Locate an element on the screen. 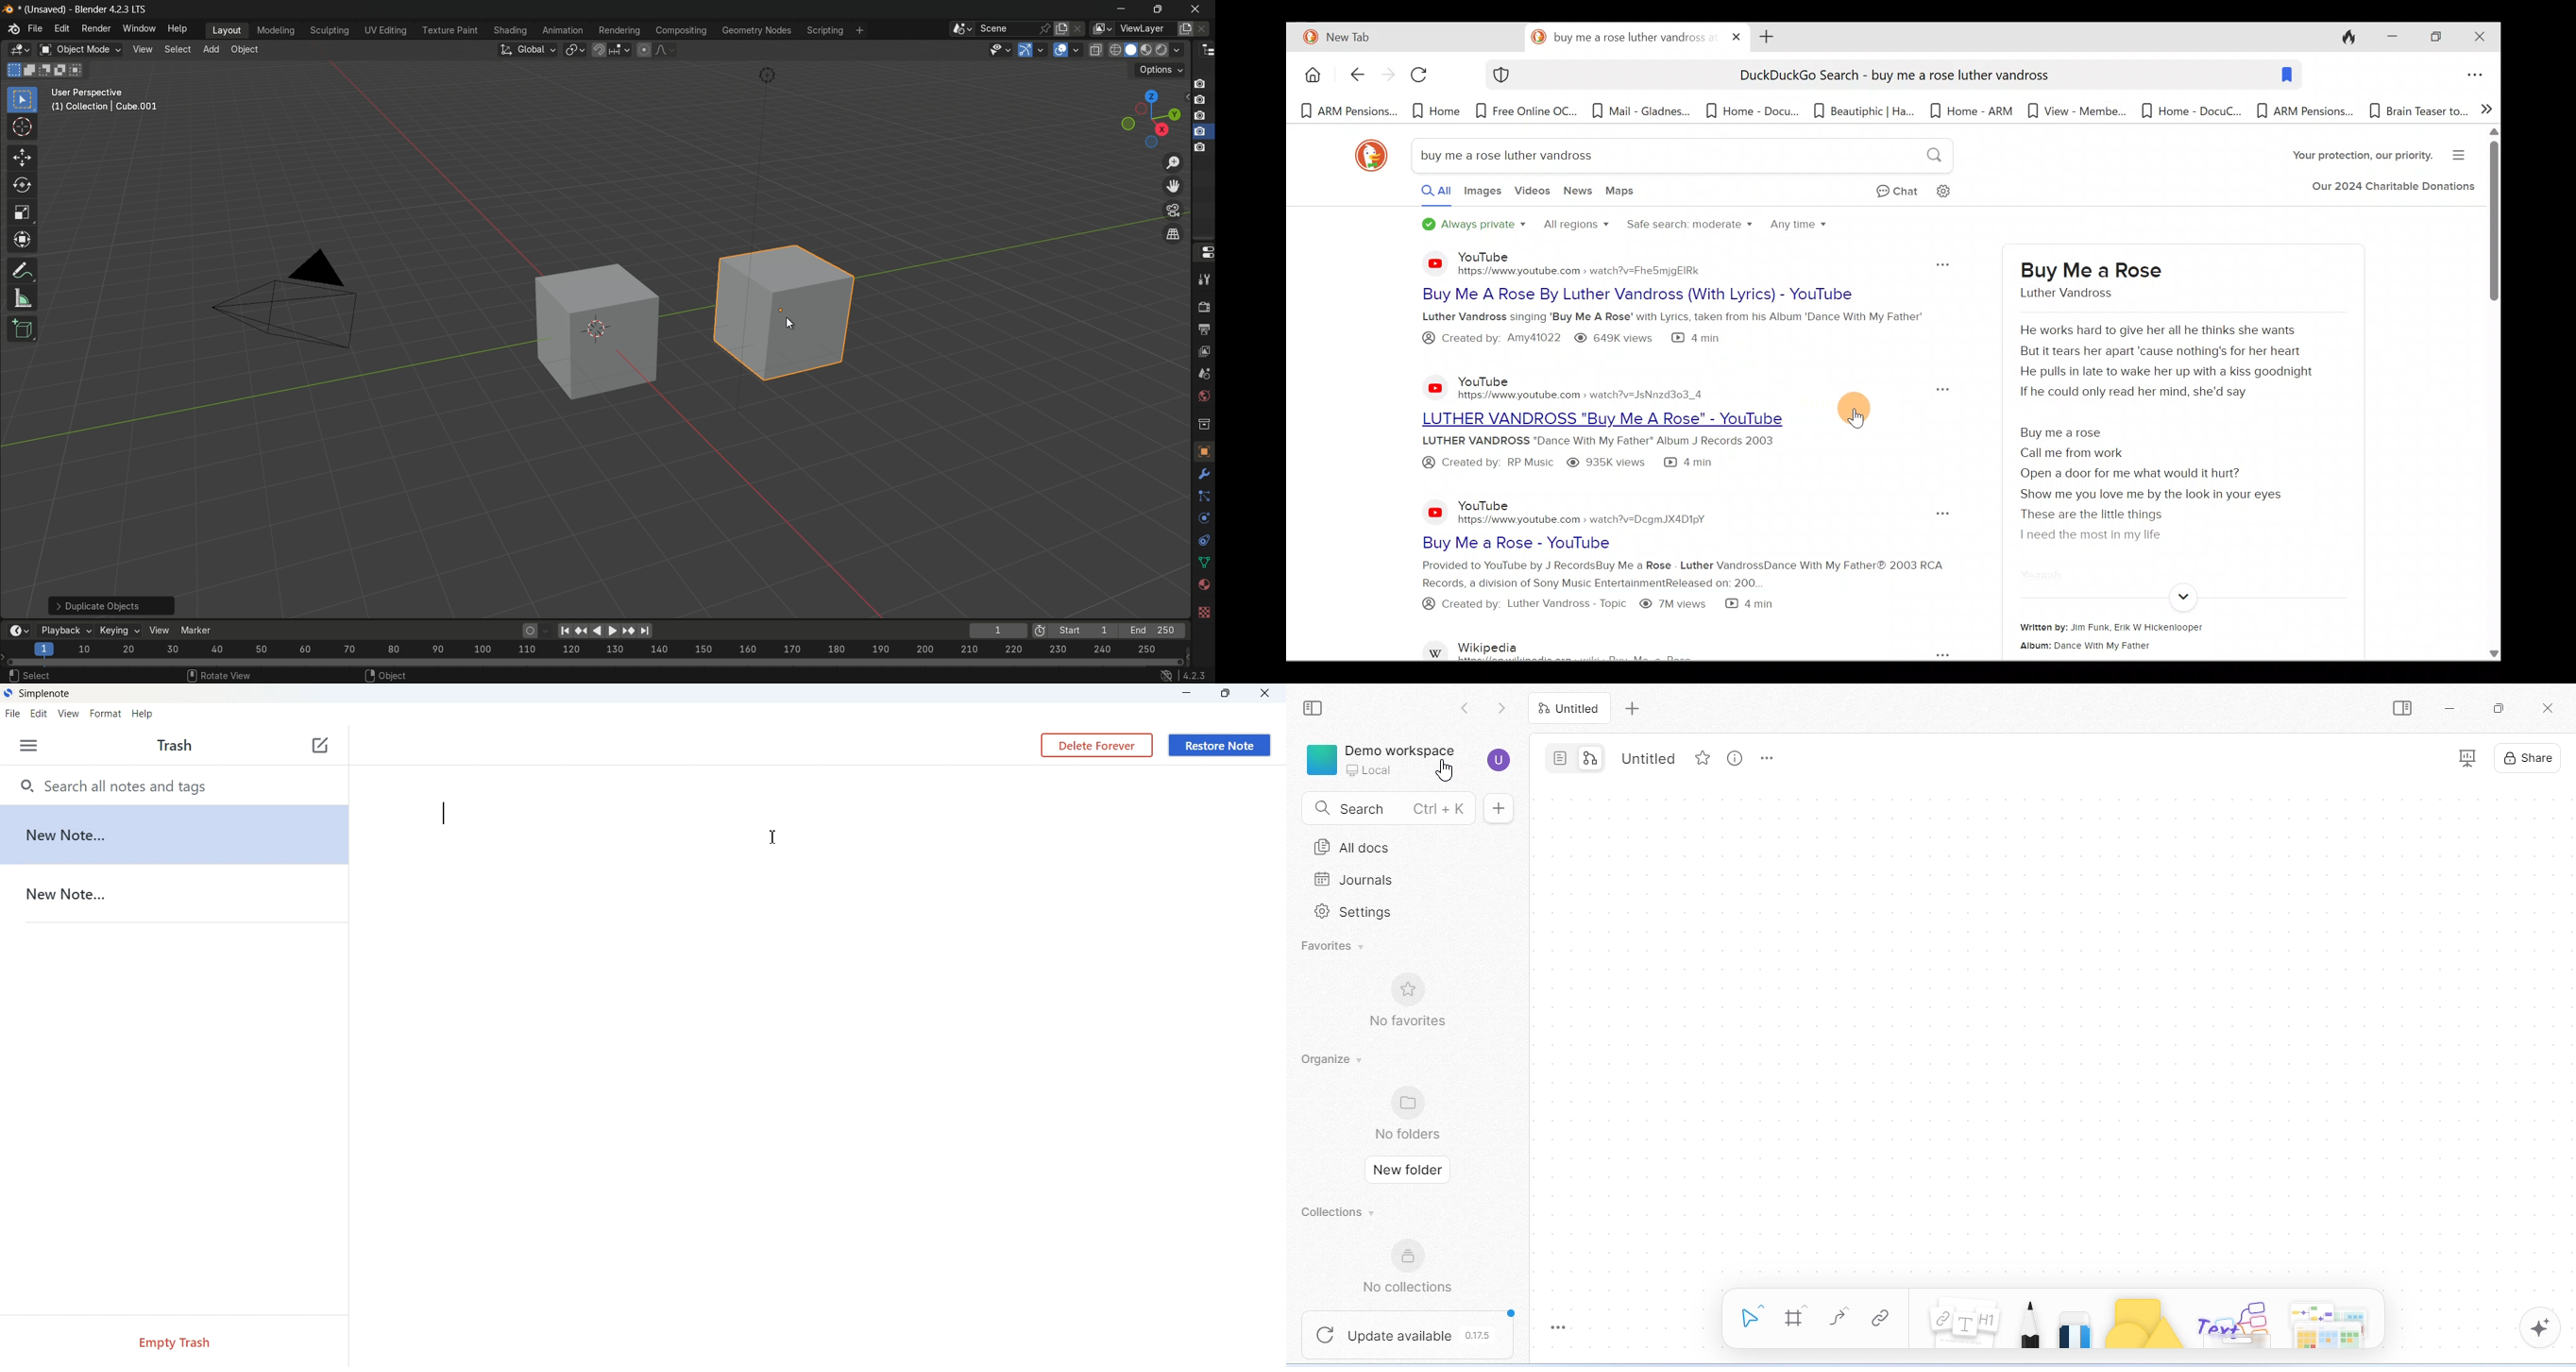 The height and width of the screenshot is (1372, 2576). page mode is located at coordinates (1558, 758).